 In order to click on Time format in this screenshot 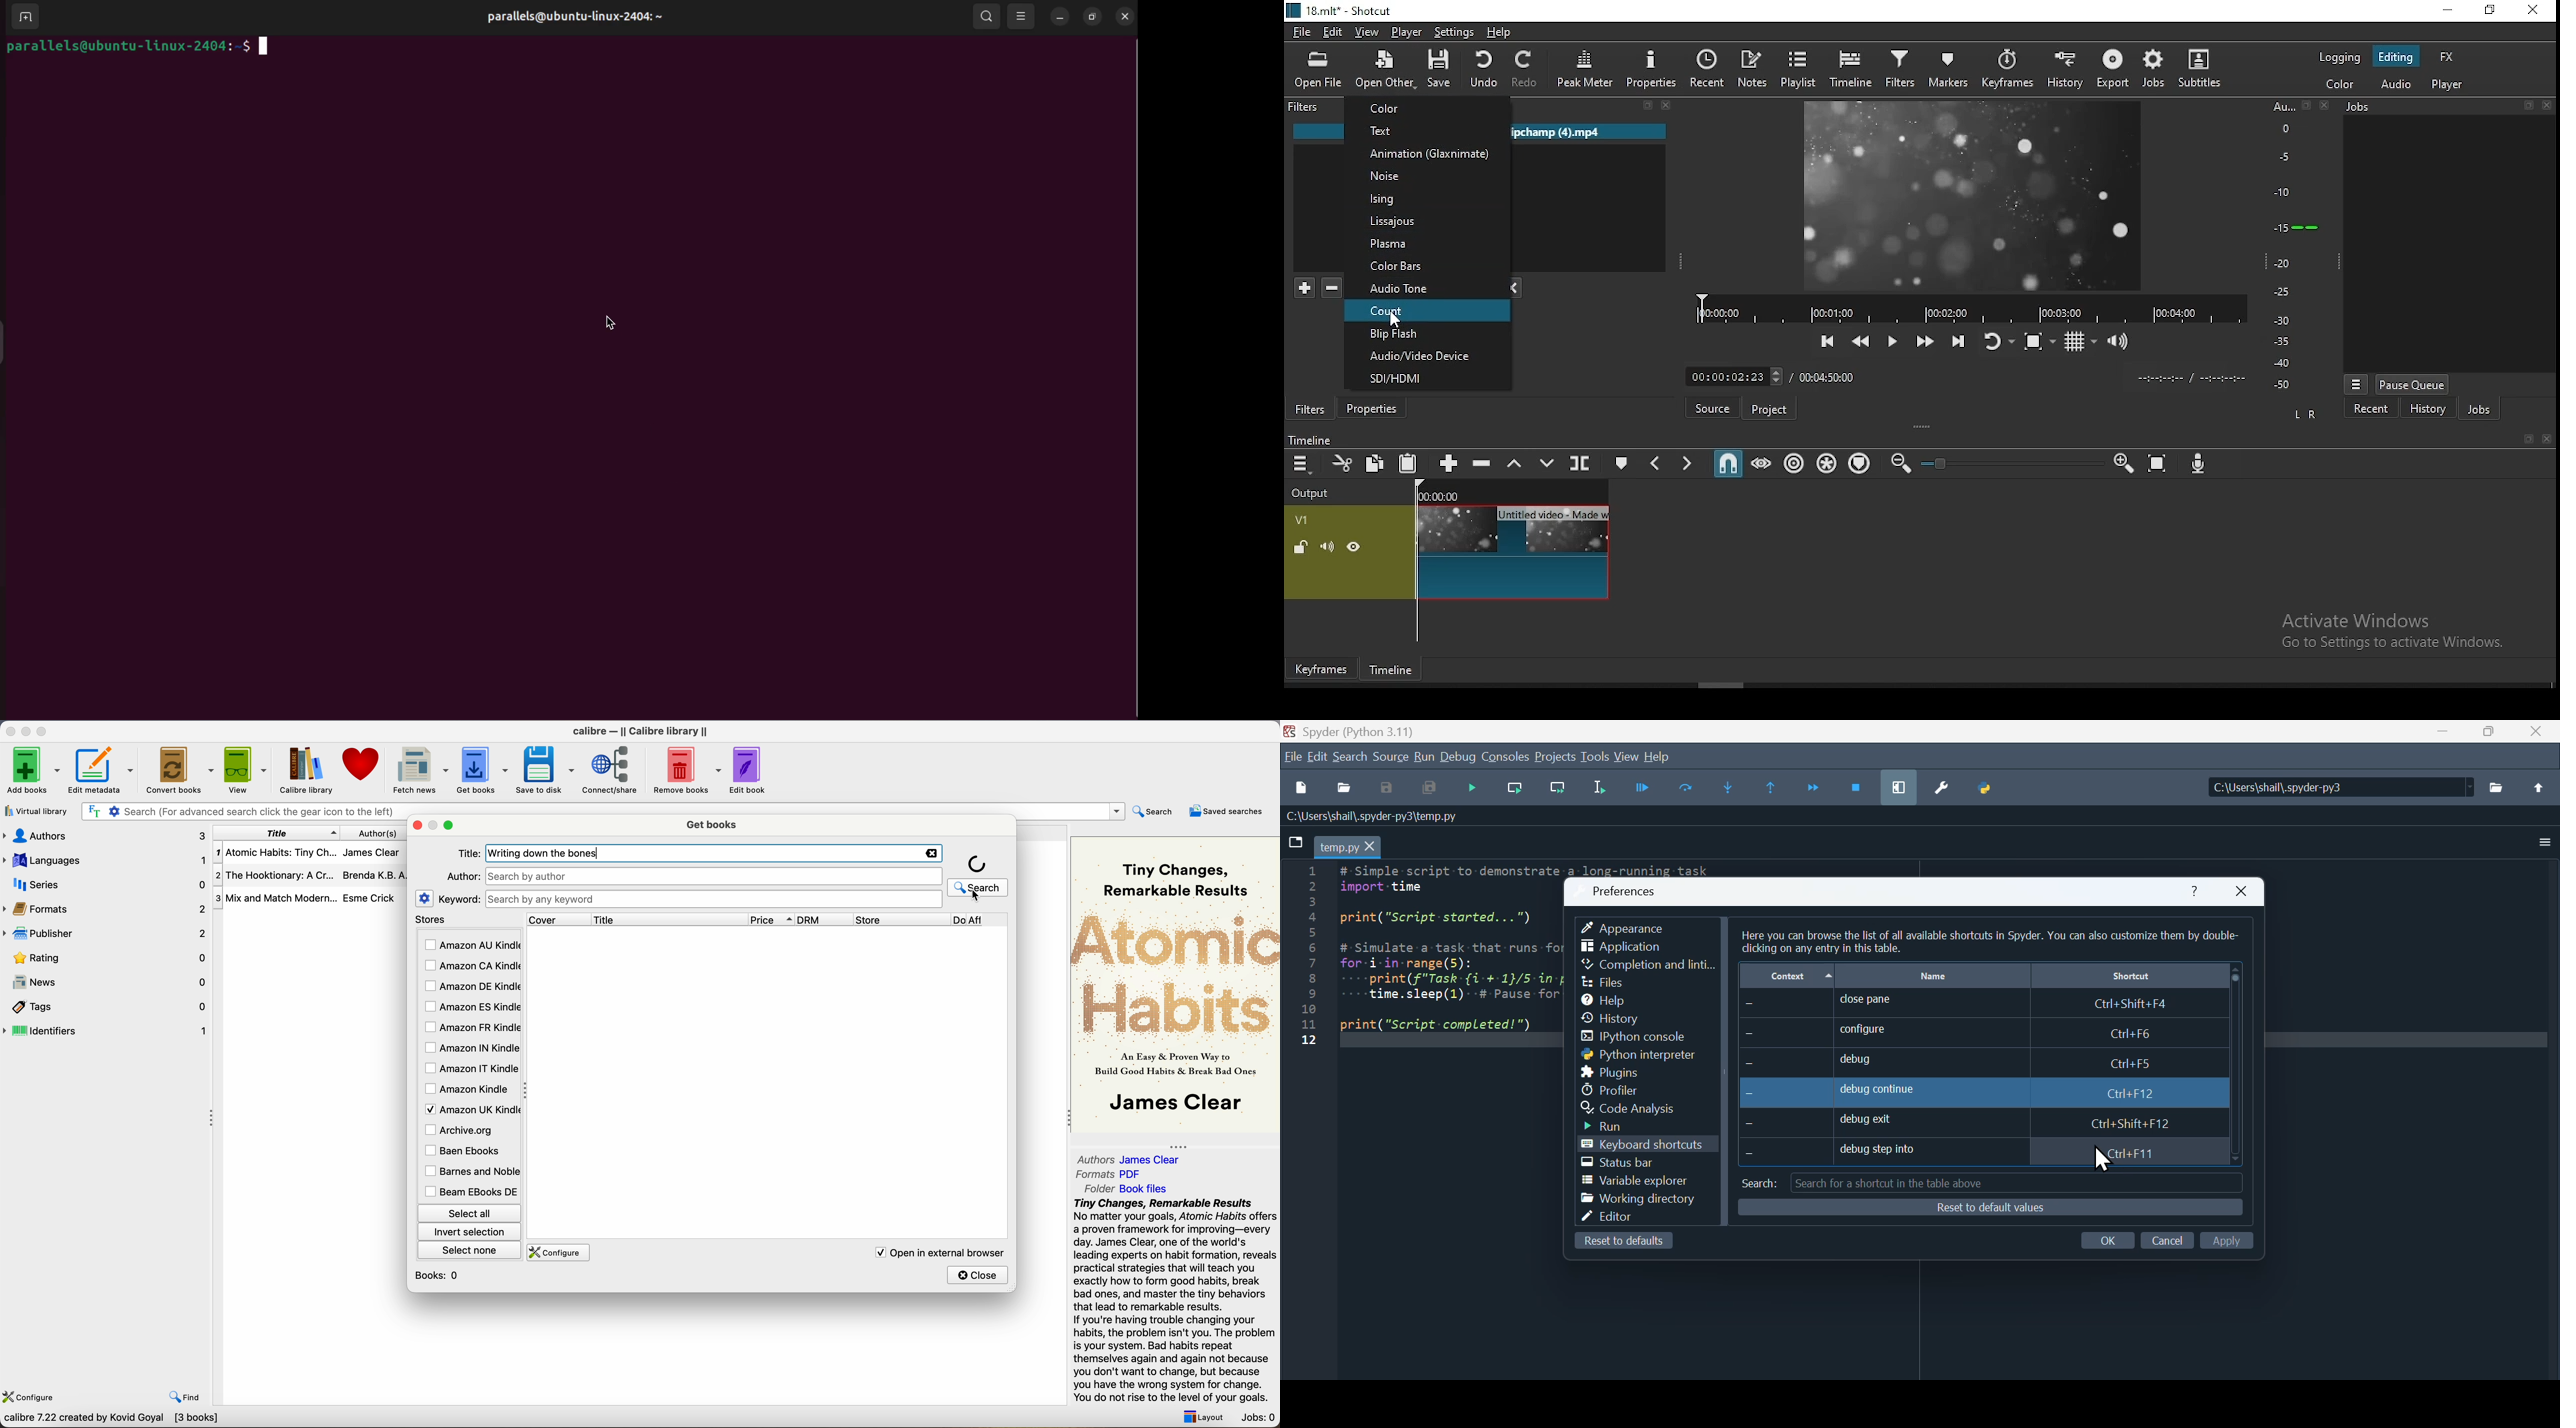, I will do `click(2191, 377)`.